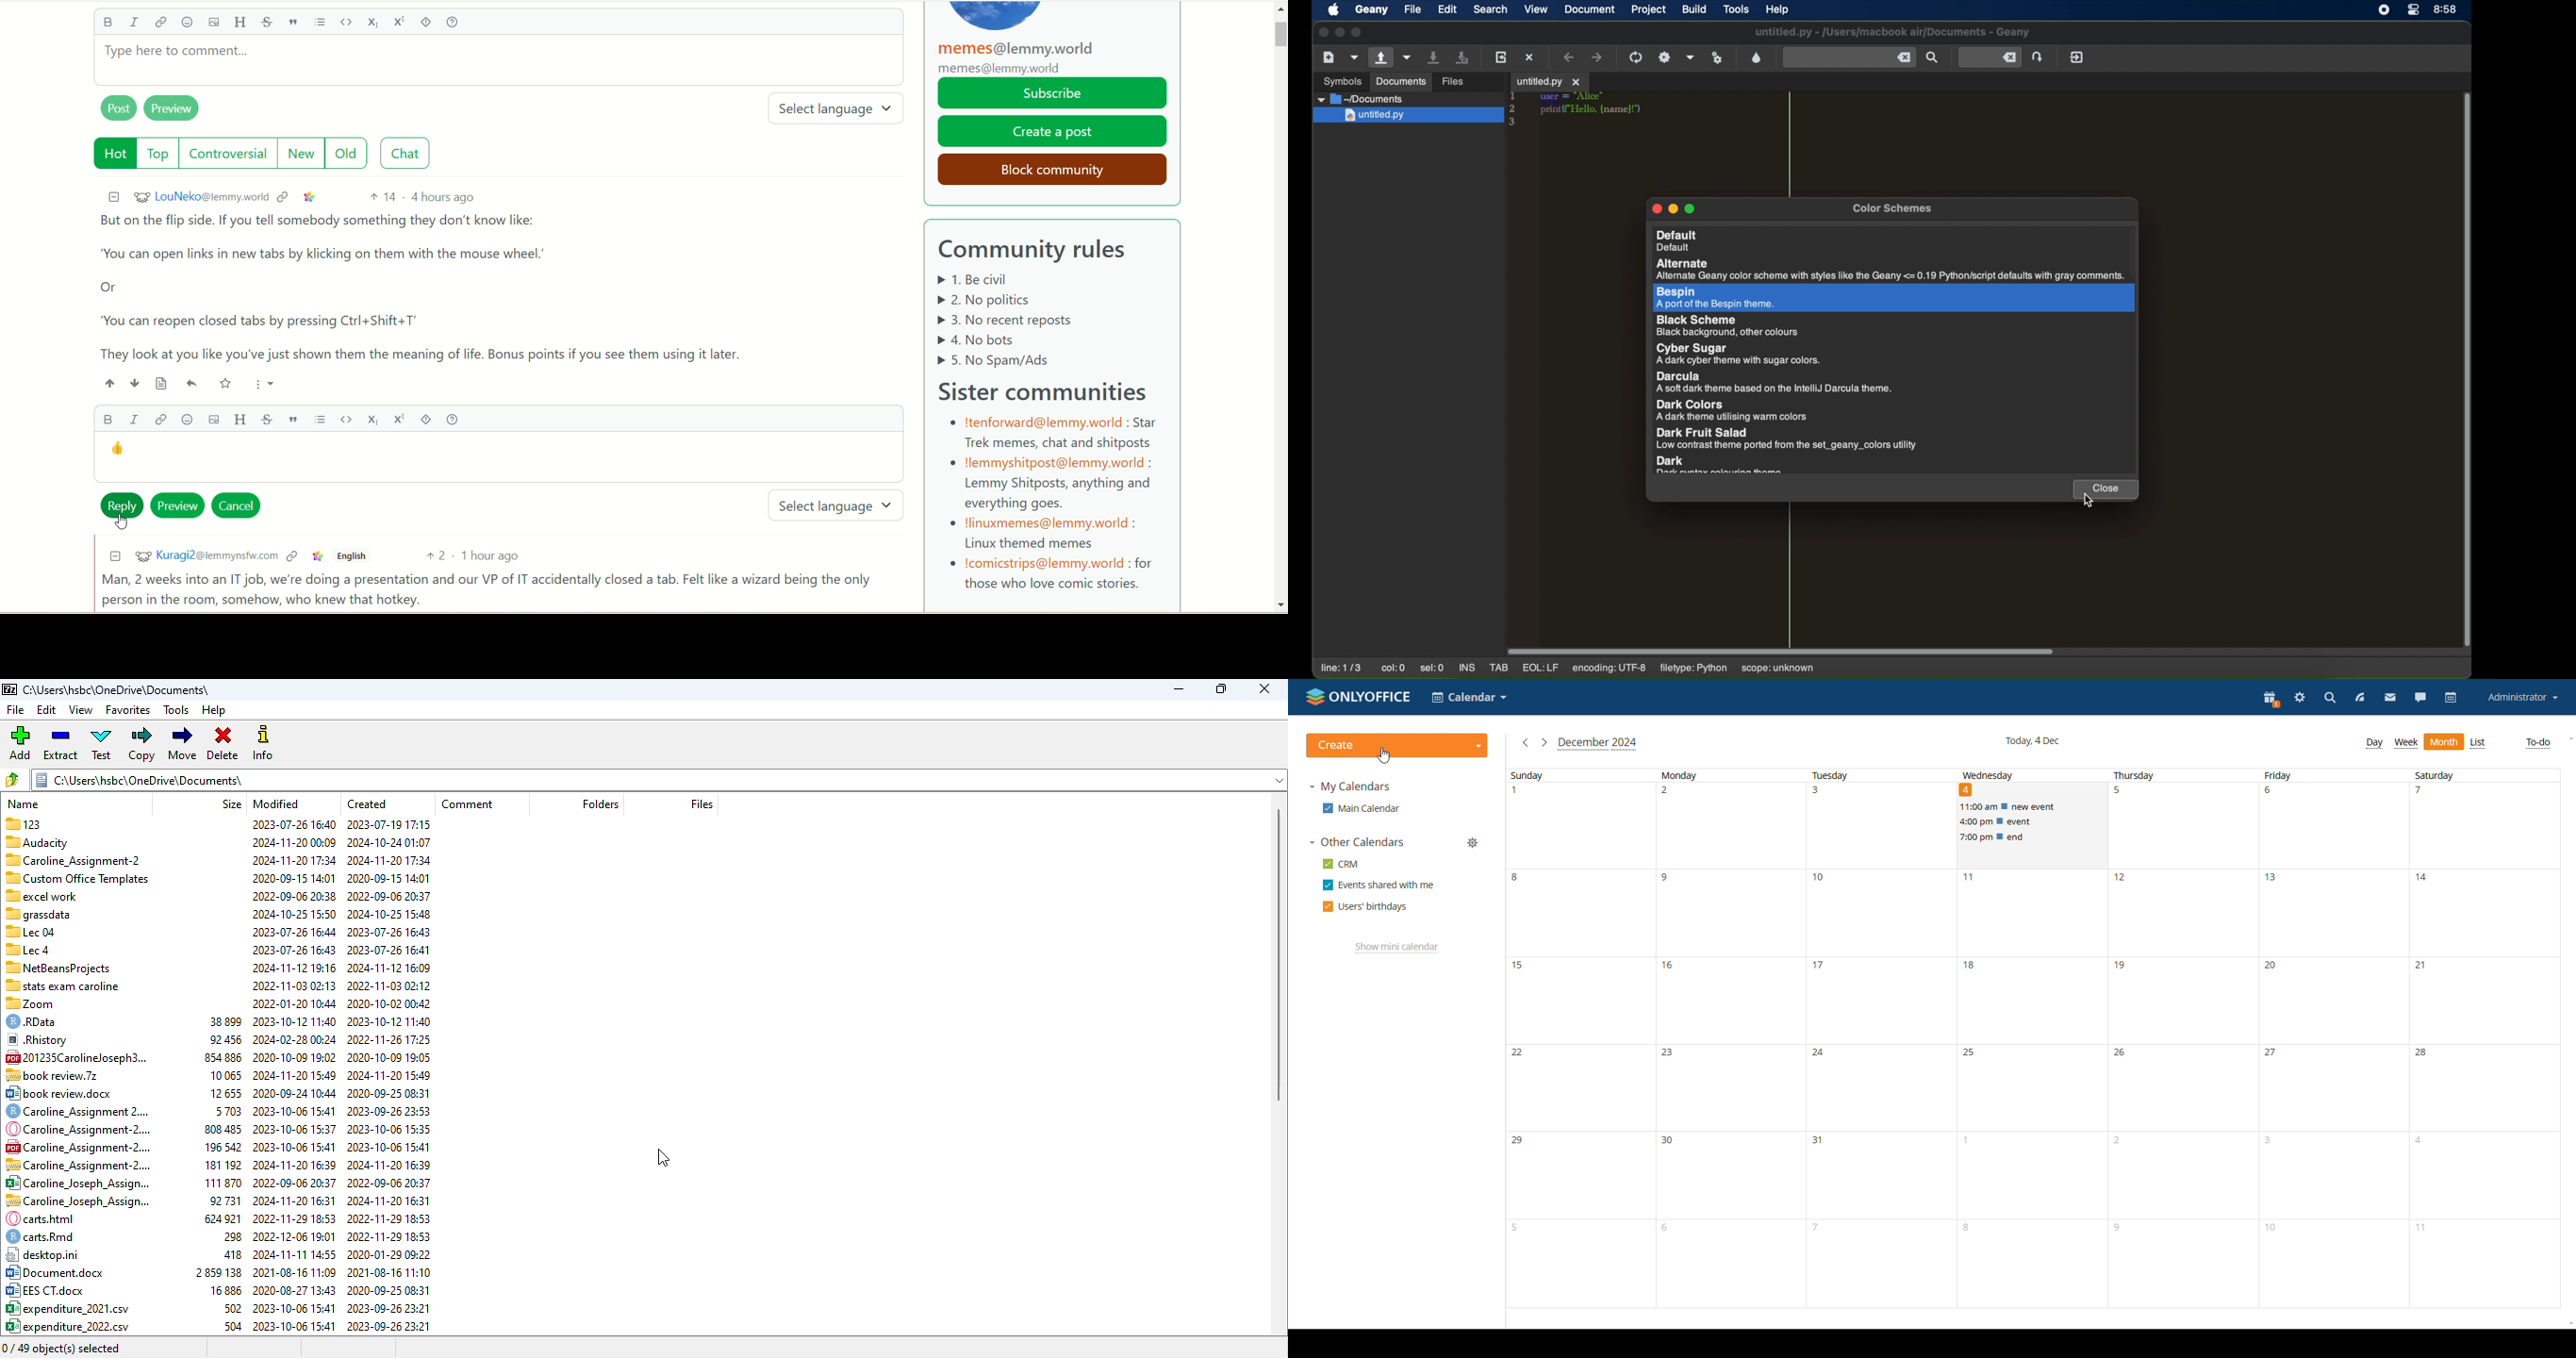  Describe the element at coordinates (1597, 57) in the screenshot. I see `navigate forward a location` at that location.